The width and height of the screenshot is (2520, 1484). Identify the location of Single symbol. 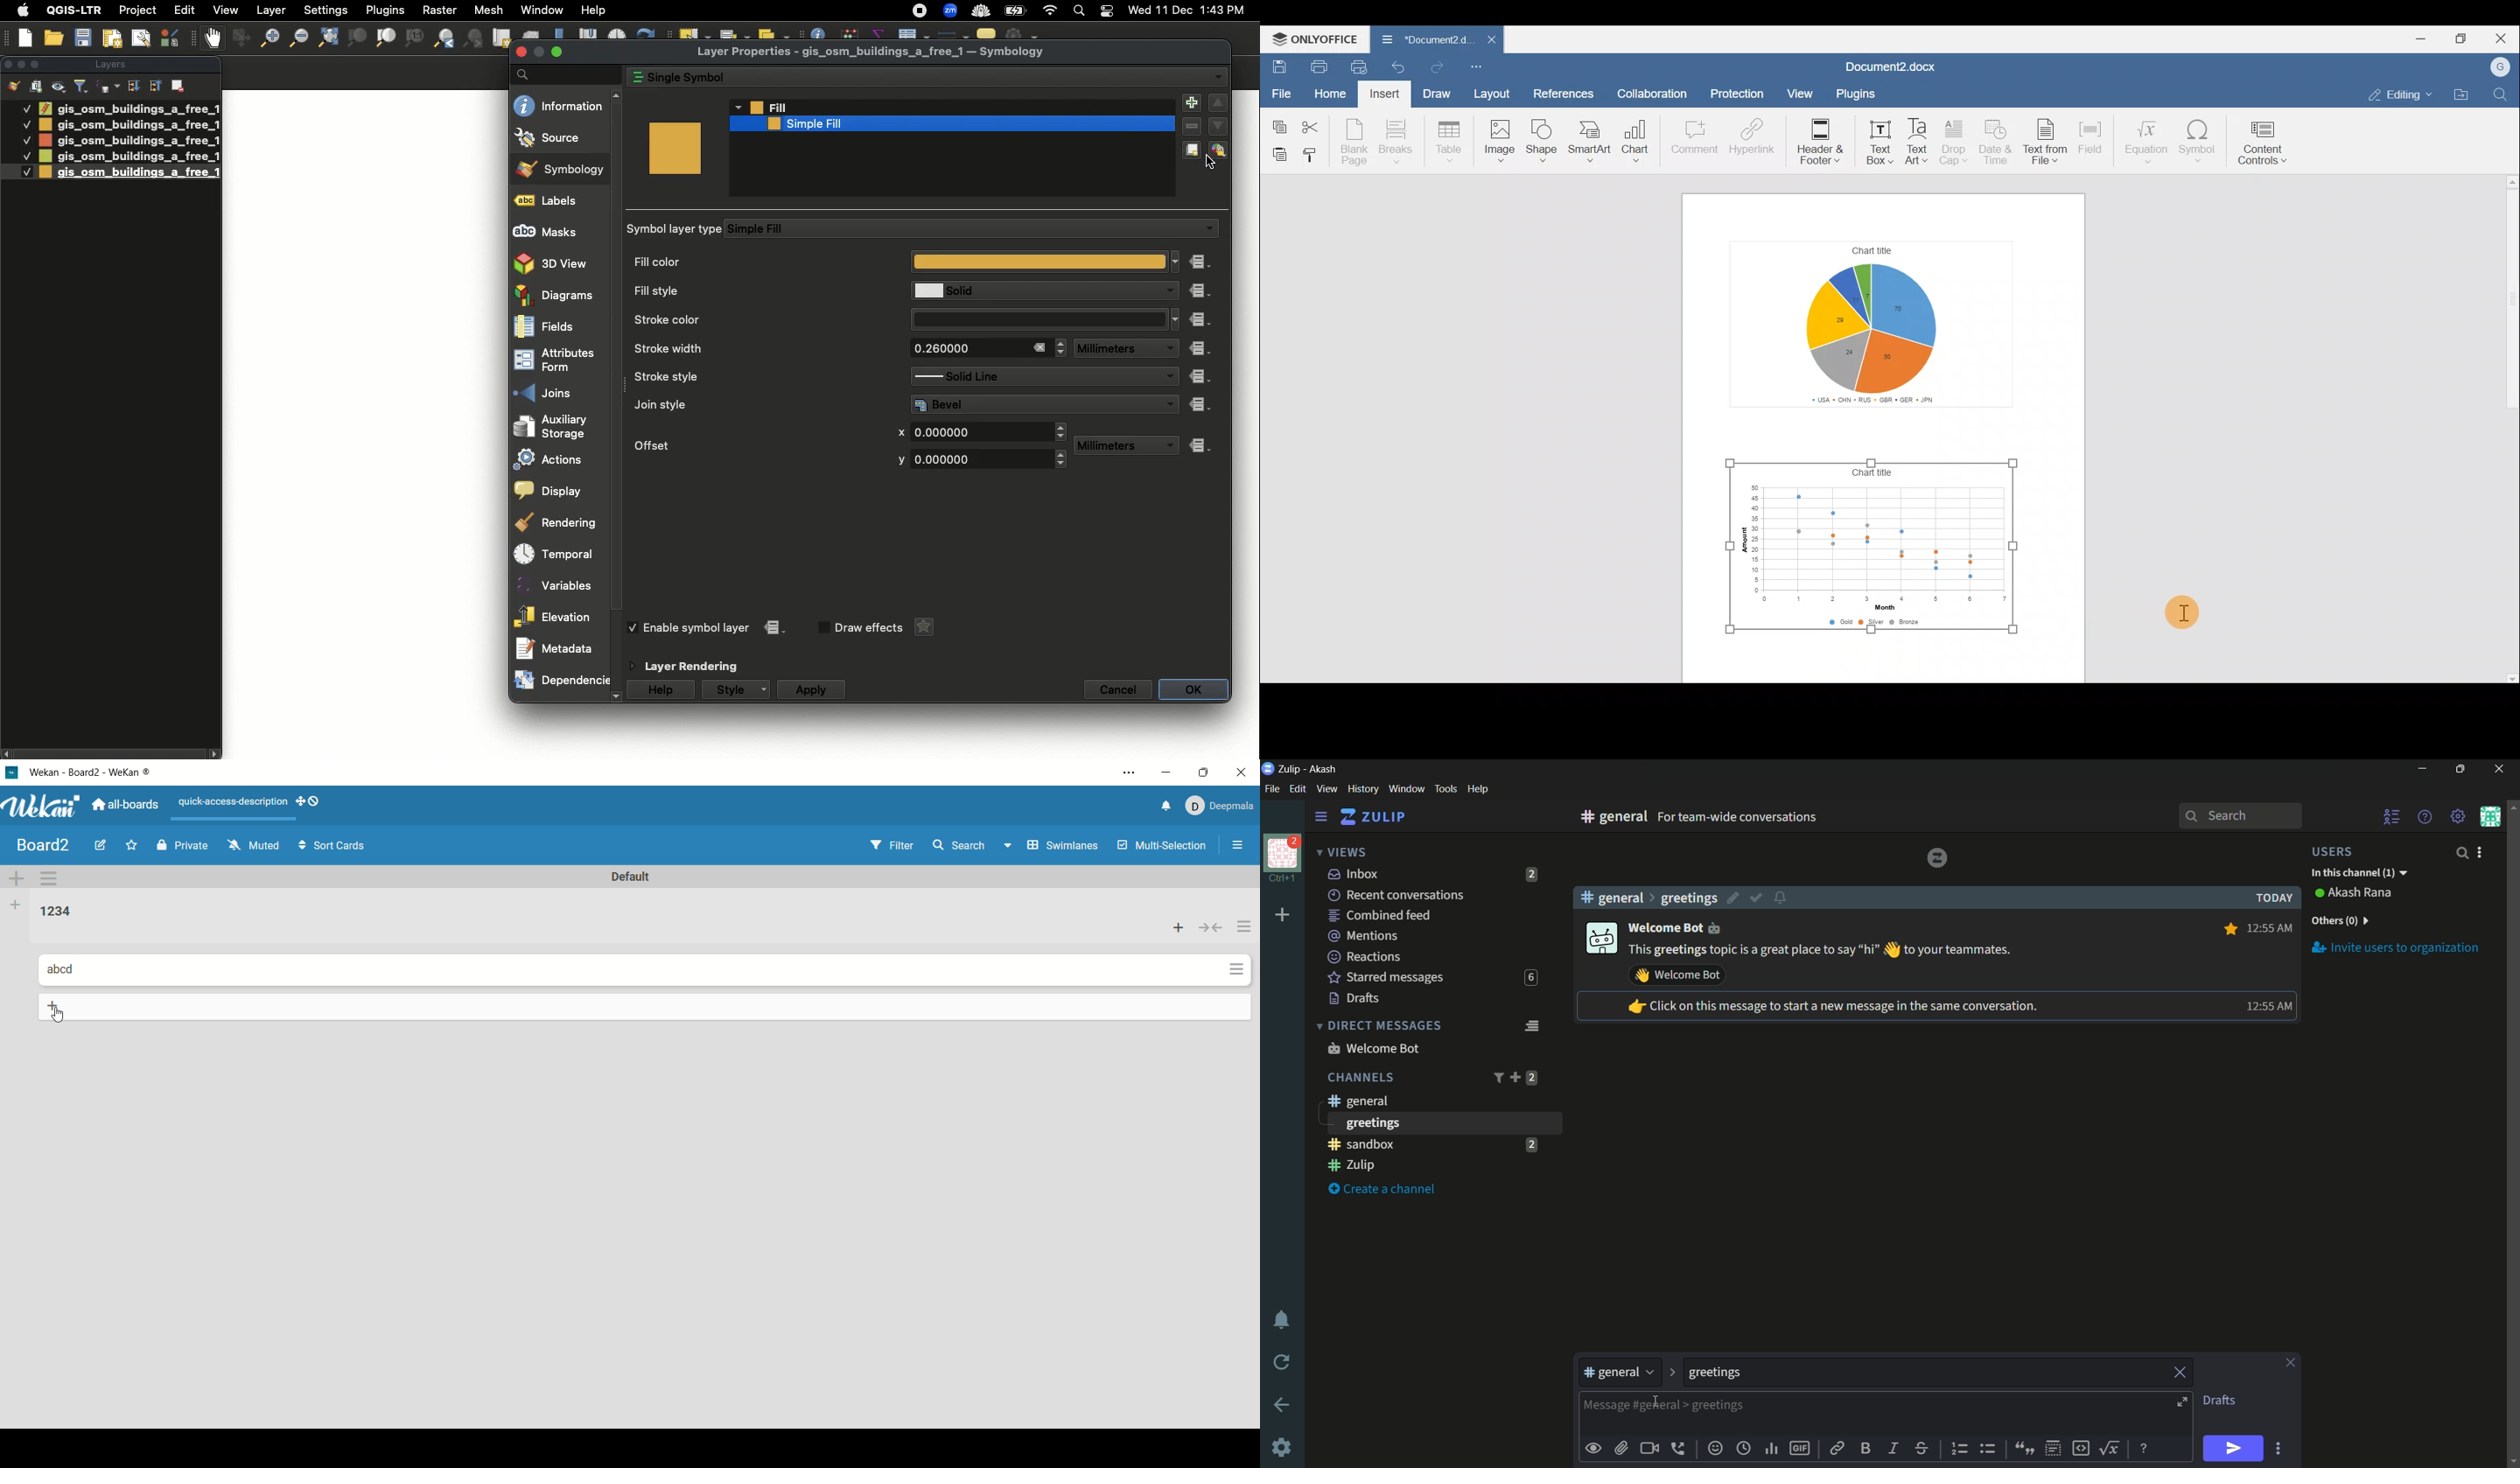
(908, 75).